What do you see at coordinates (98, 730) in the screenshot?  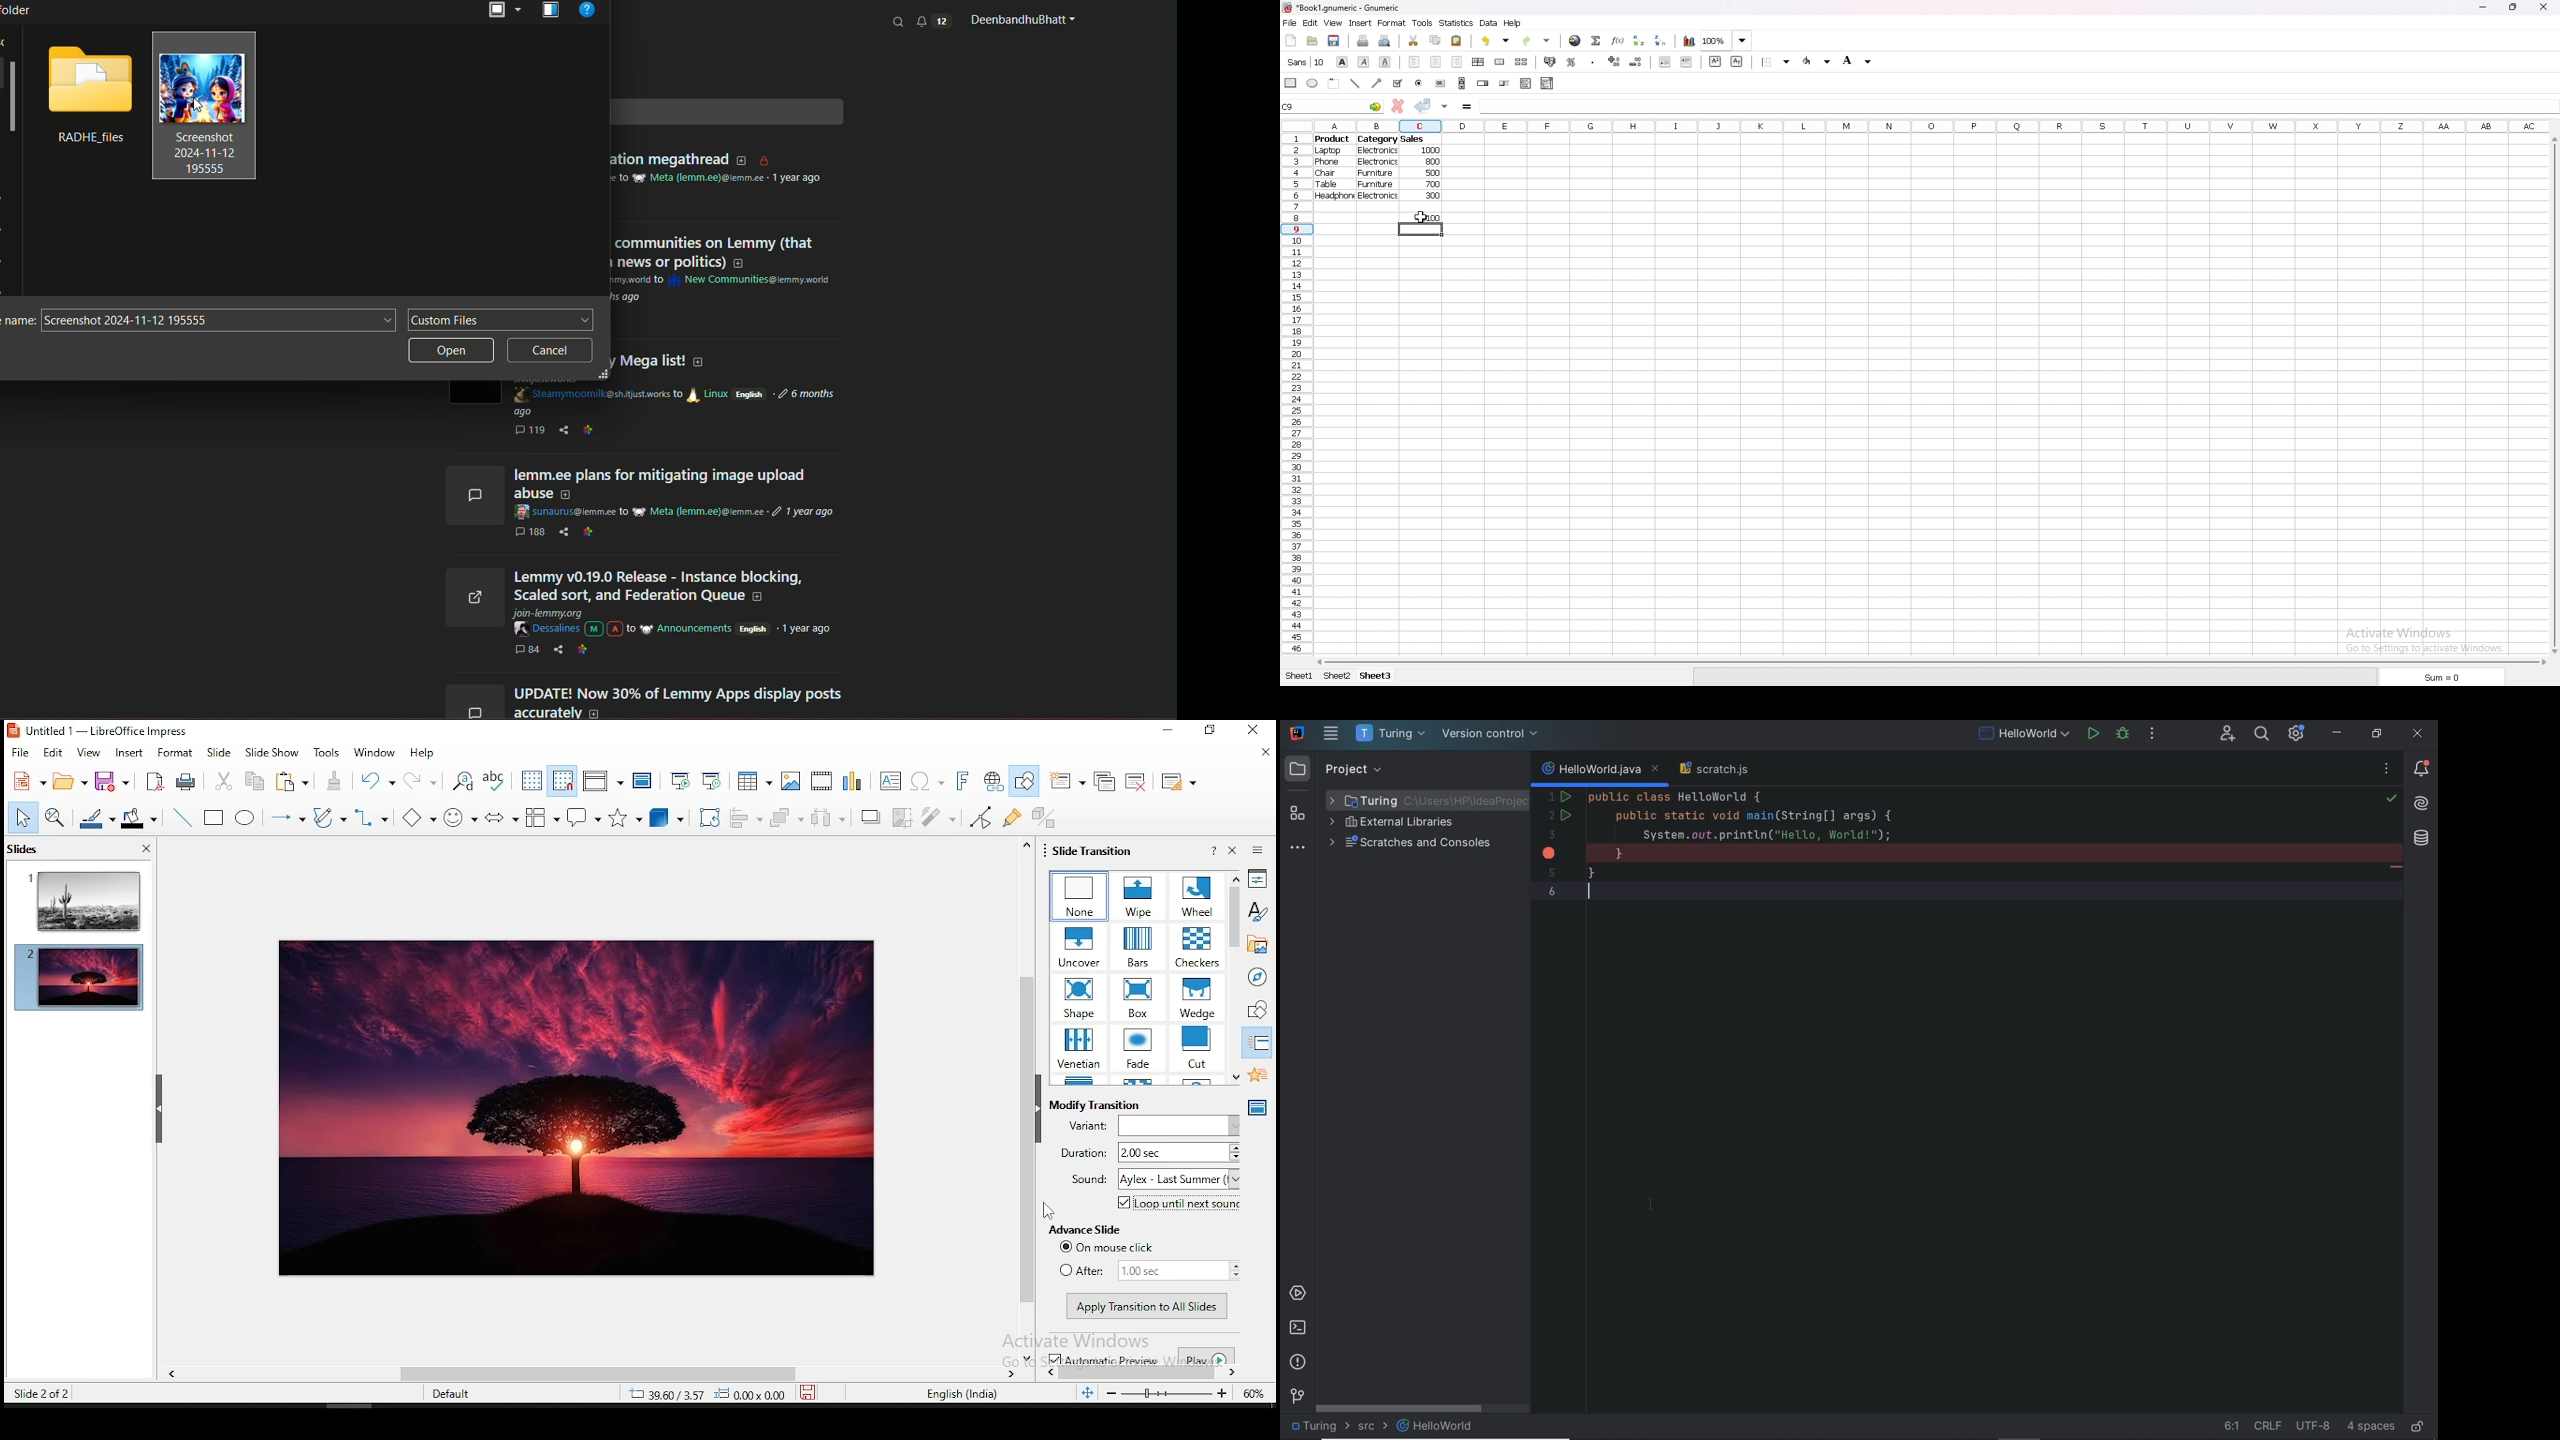 I see `Untitled 1- LibreOffice Impress` at bounding box center [98, 730].